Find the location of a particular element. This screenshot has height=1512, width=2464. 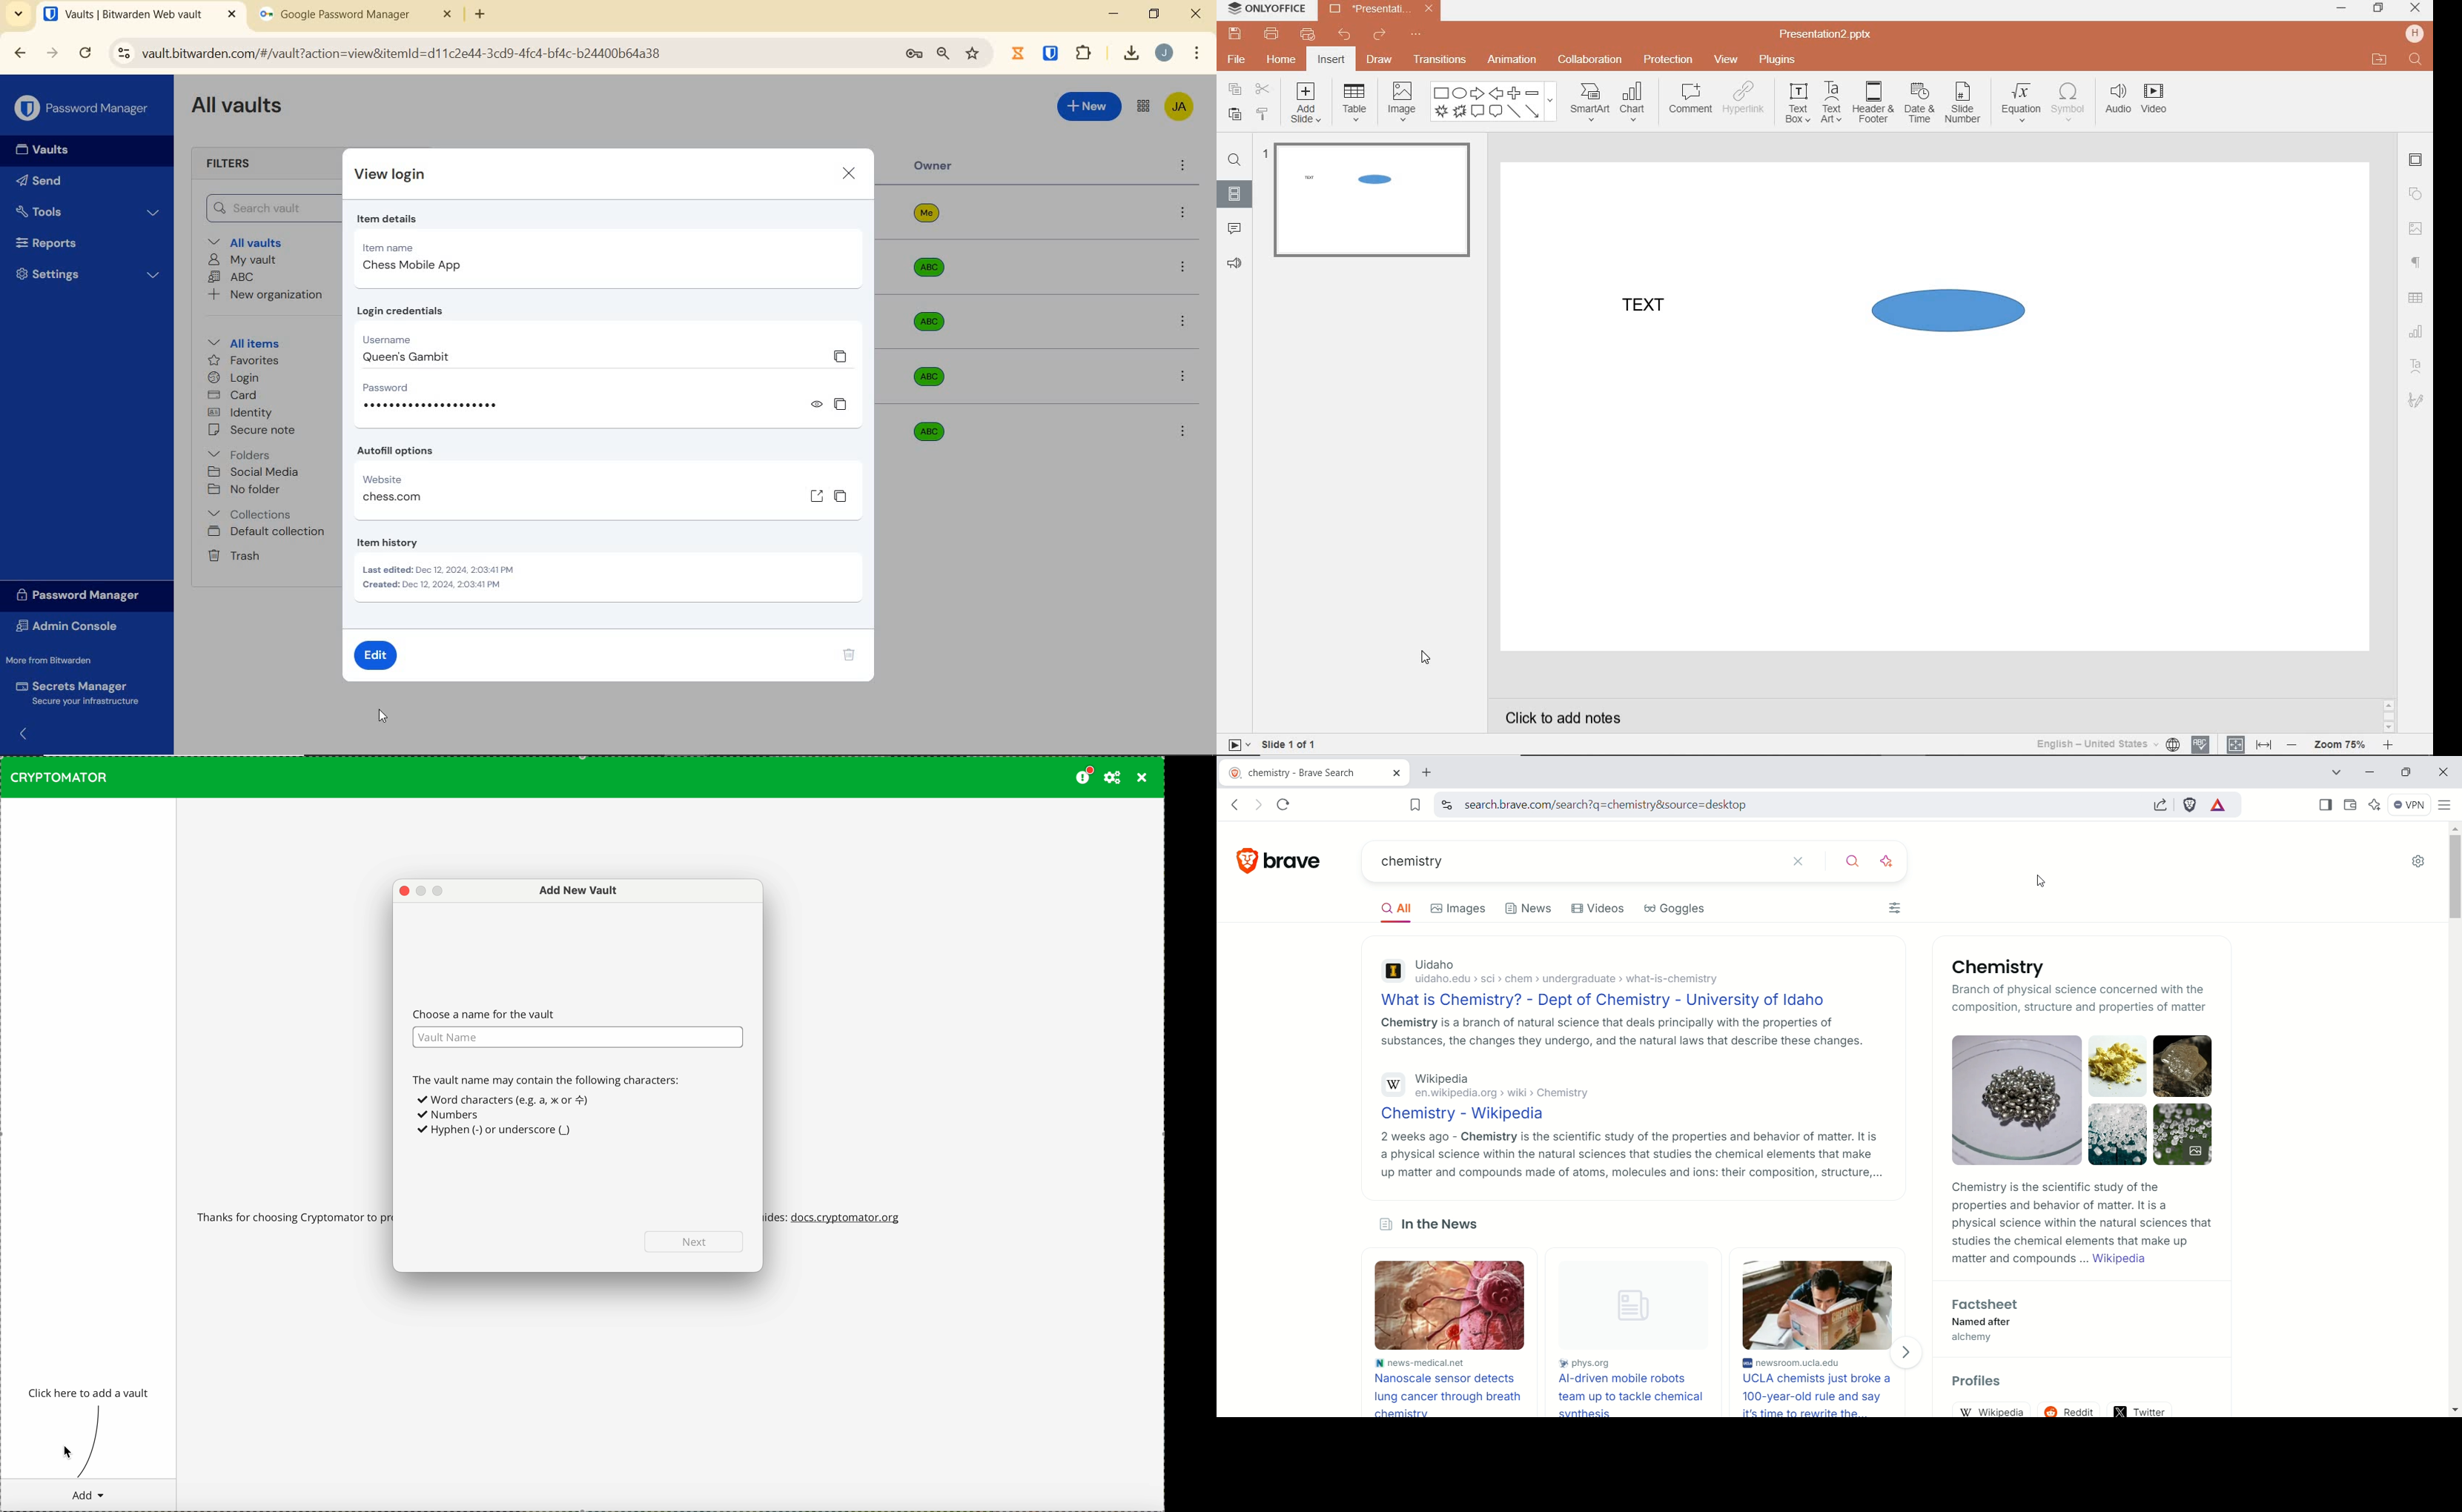

copy style is located at coordinates (1262, 114).